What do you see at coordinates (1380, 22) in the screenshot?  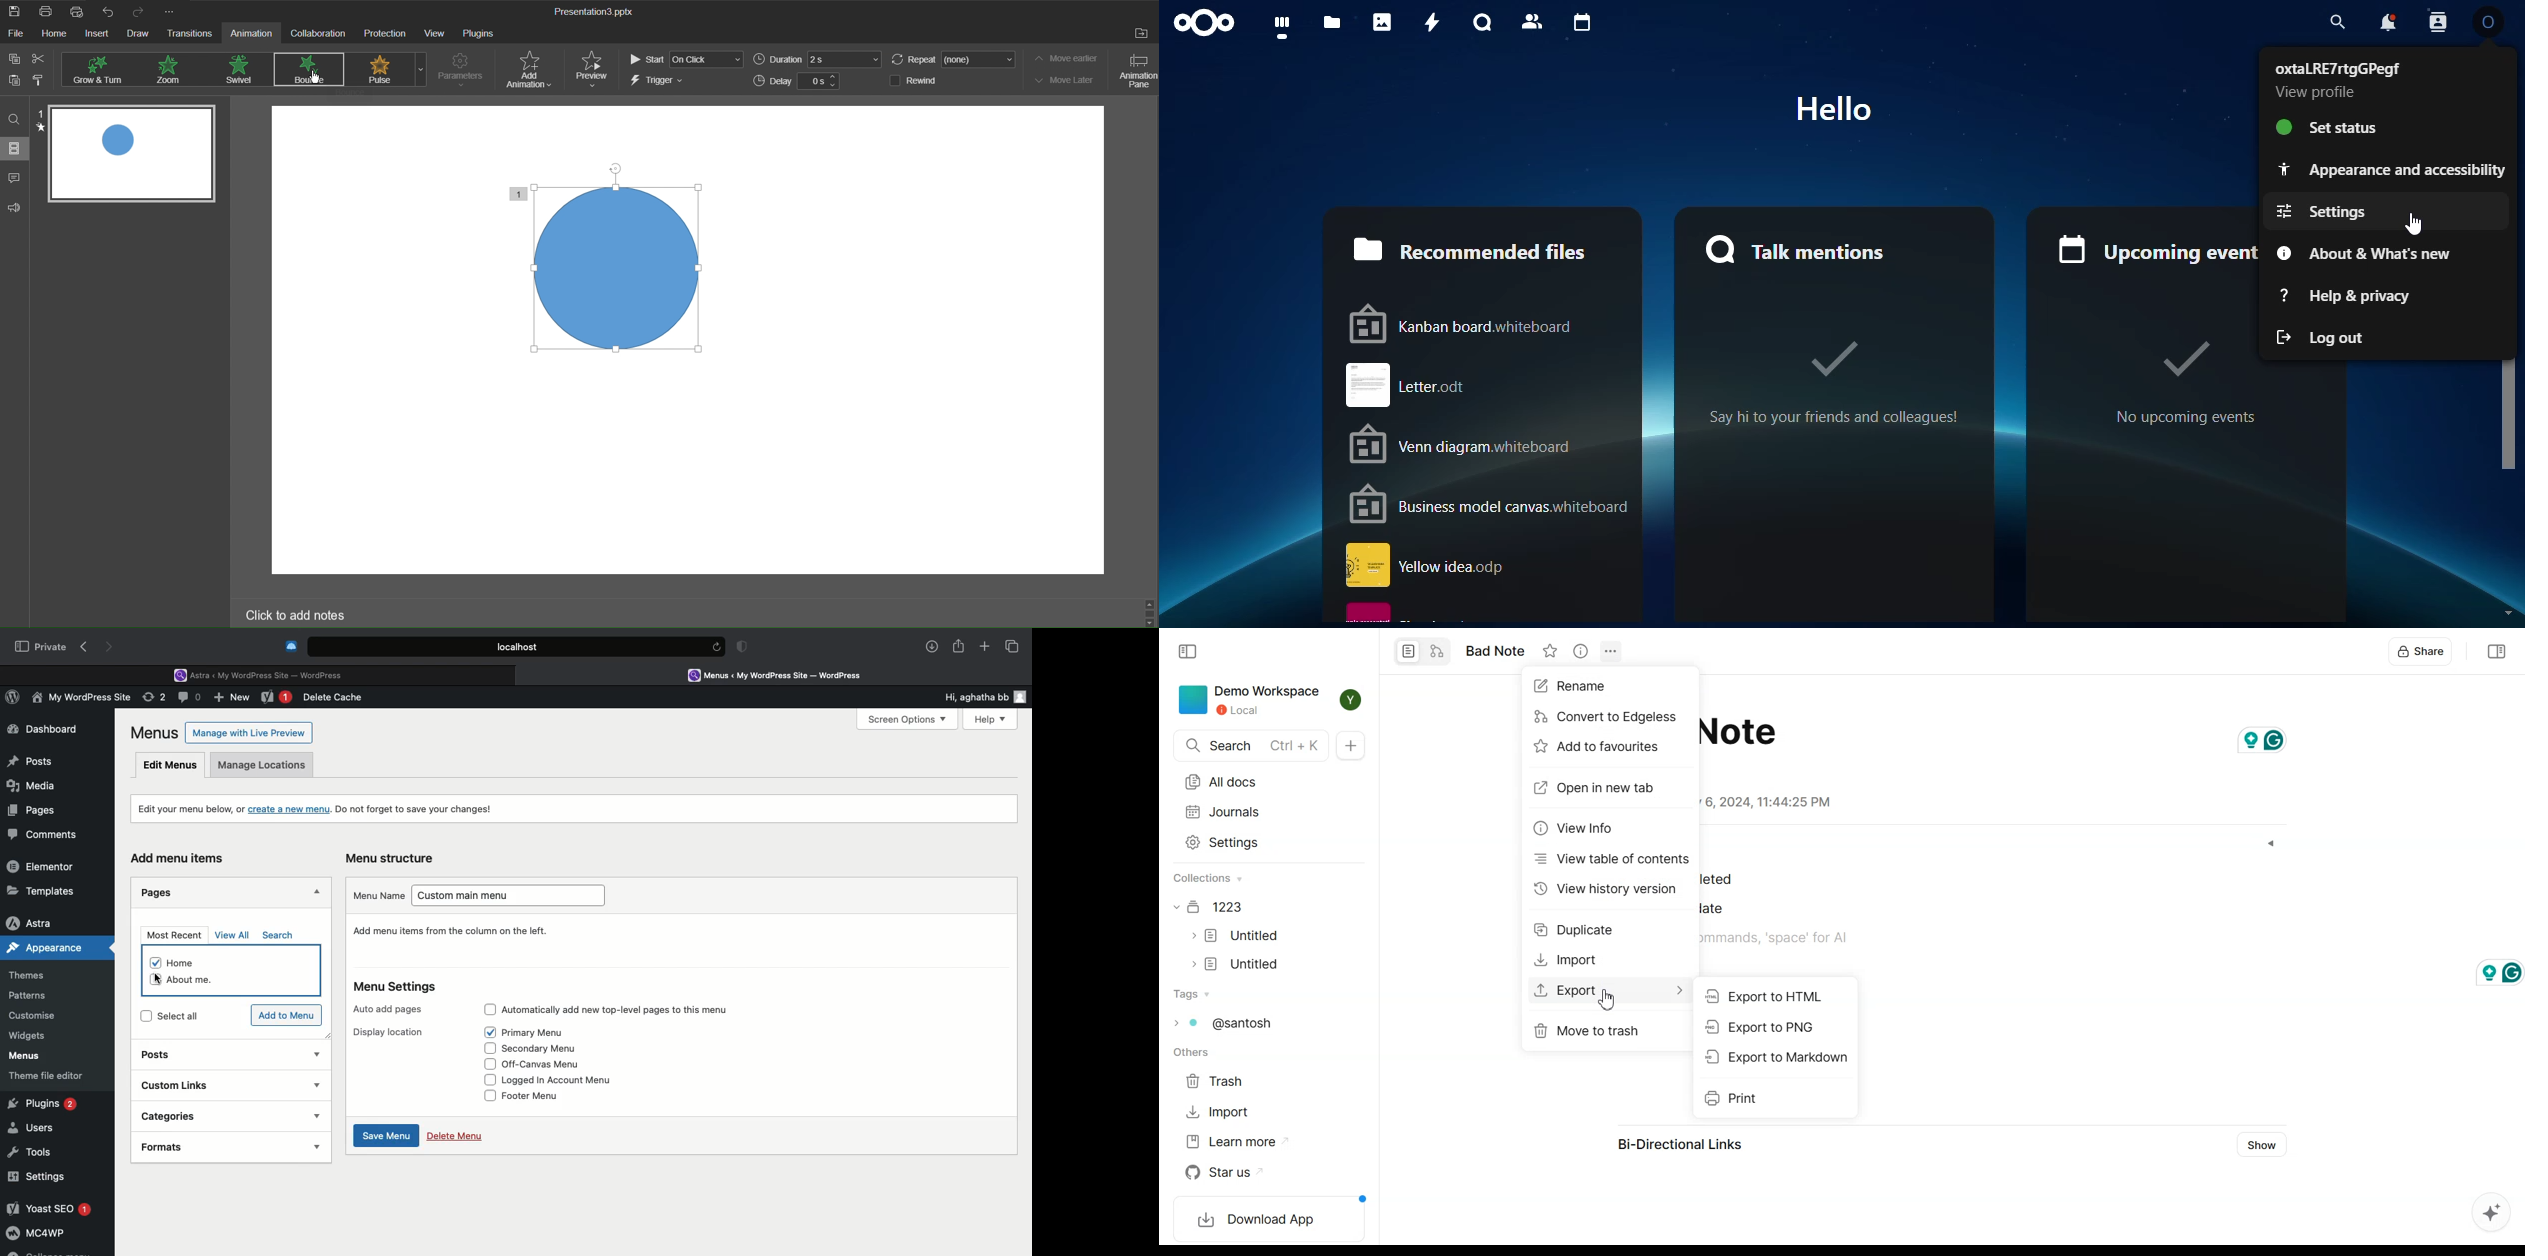 I see `photos` at bounding box center [1380, 22].